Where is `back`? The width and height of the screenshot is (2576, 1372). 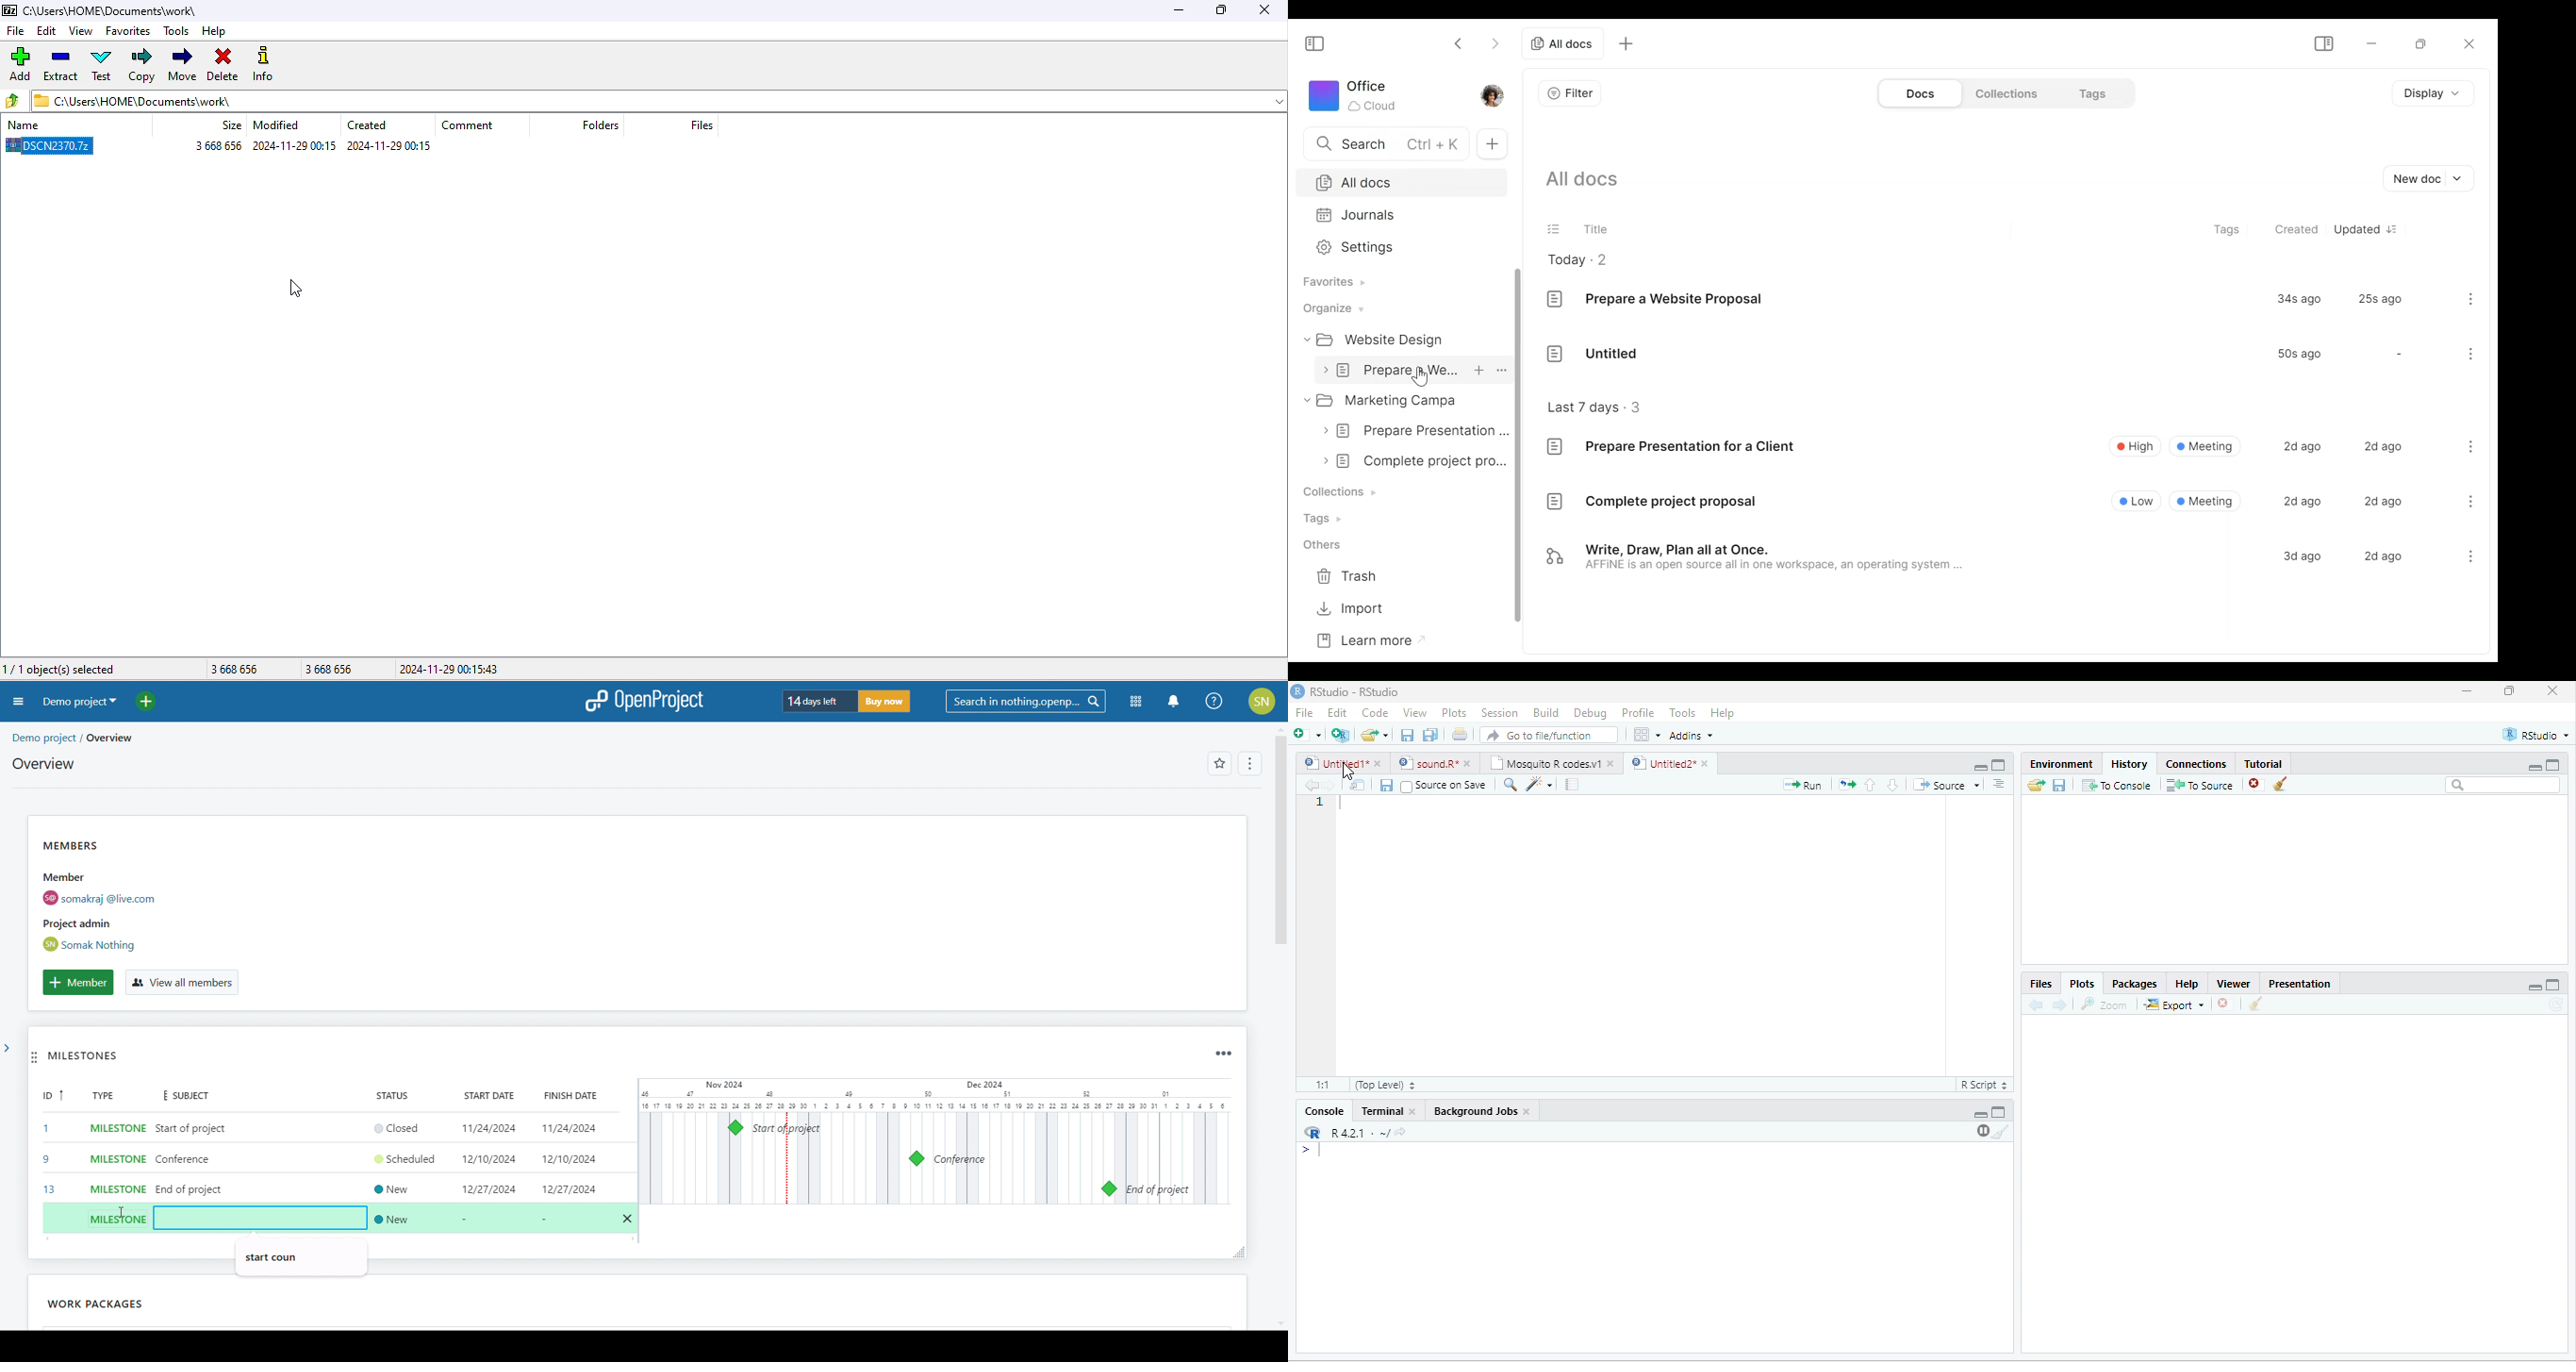 back is located at coordinates (1312, 786).